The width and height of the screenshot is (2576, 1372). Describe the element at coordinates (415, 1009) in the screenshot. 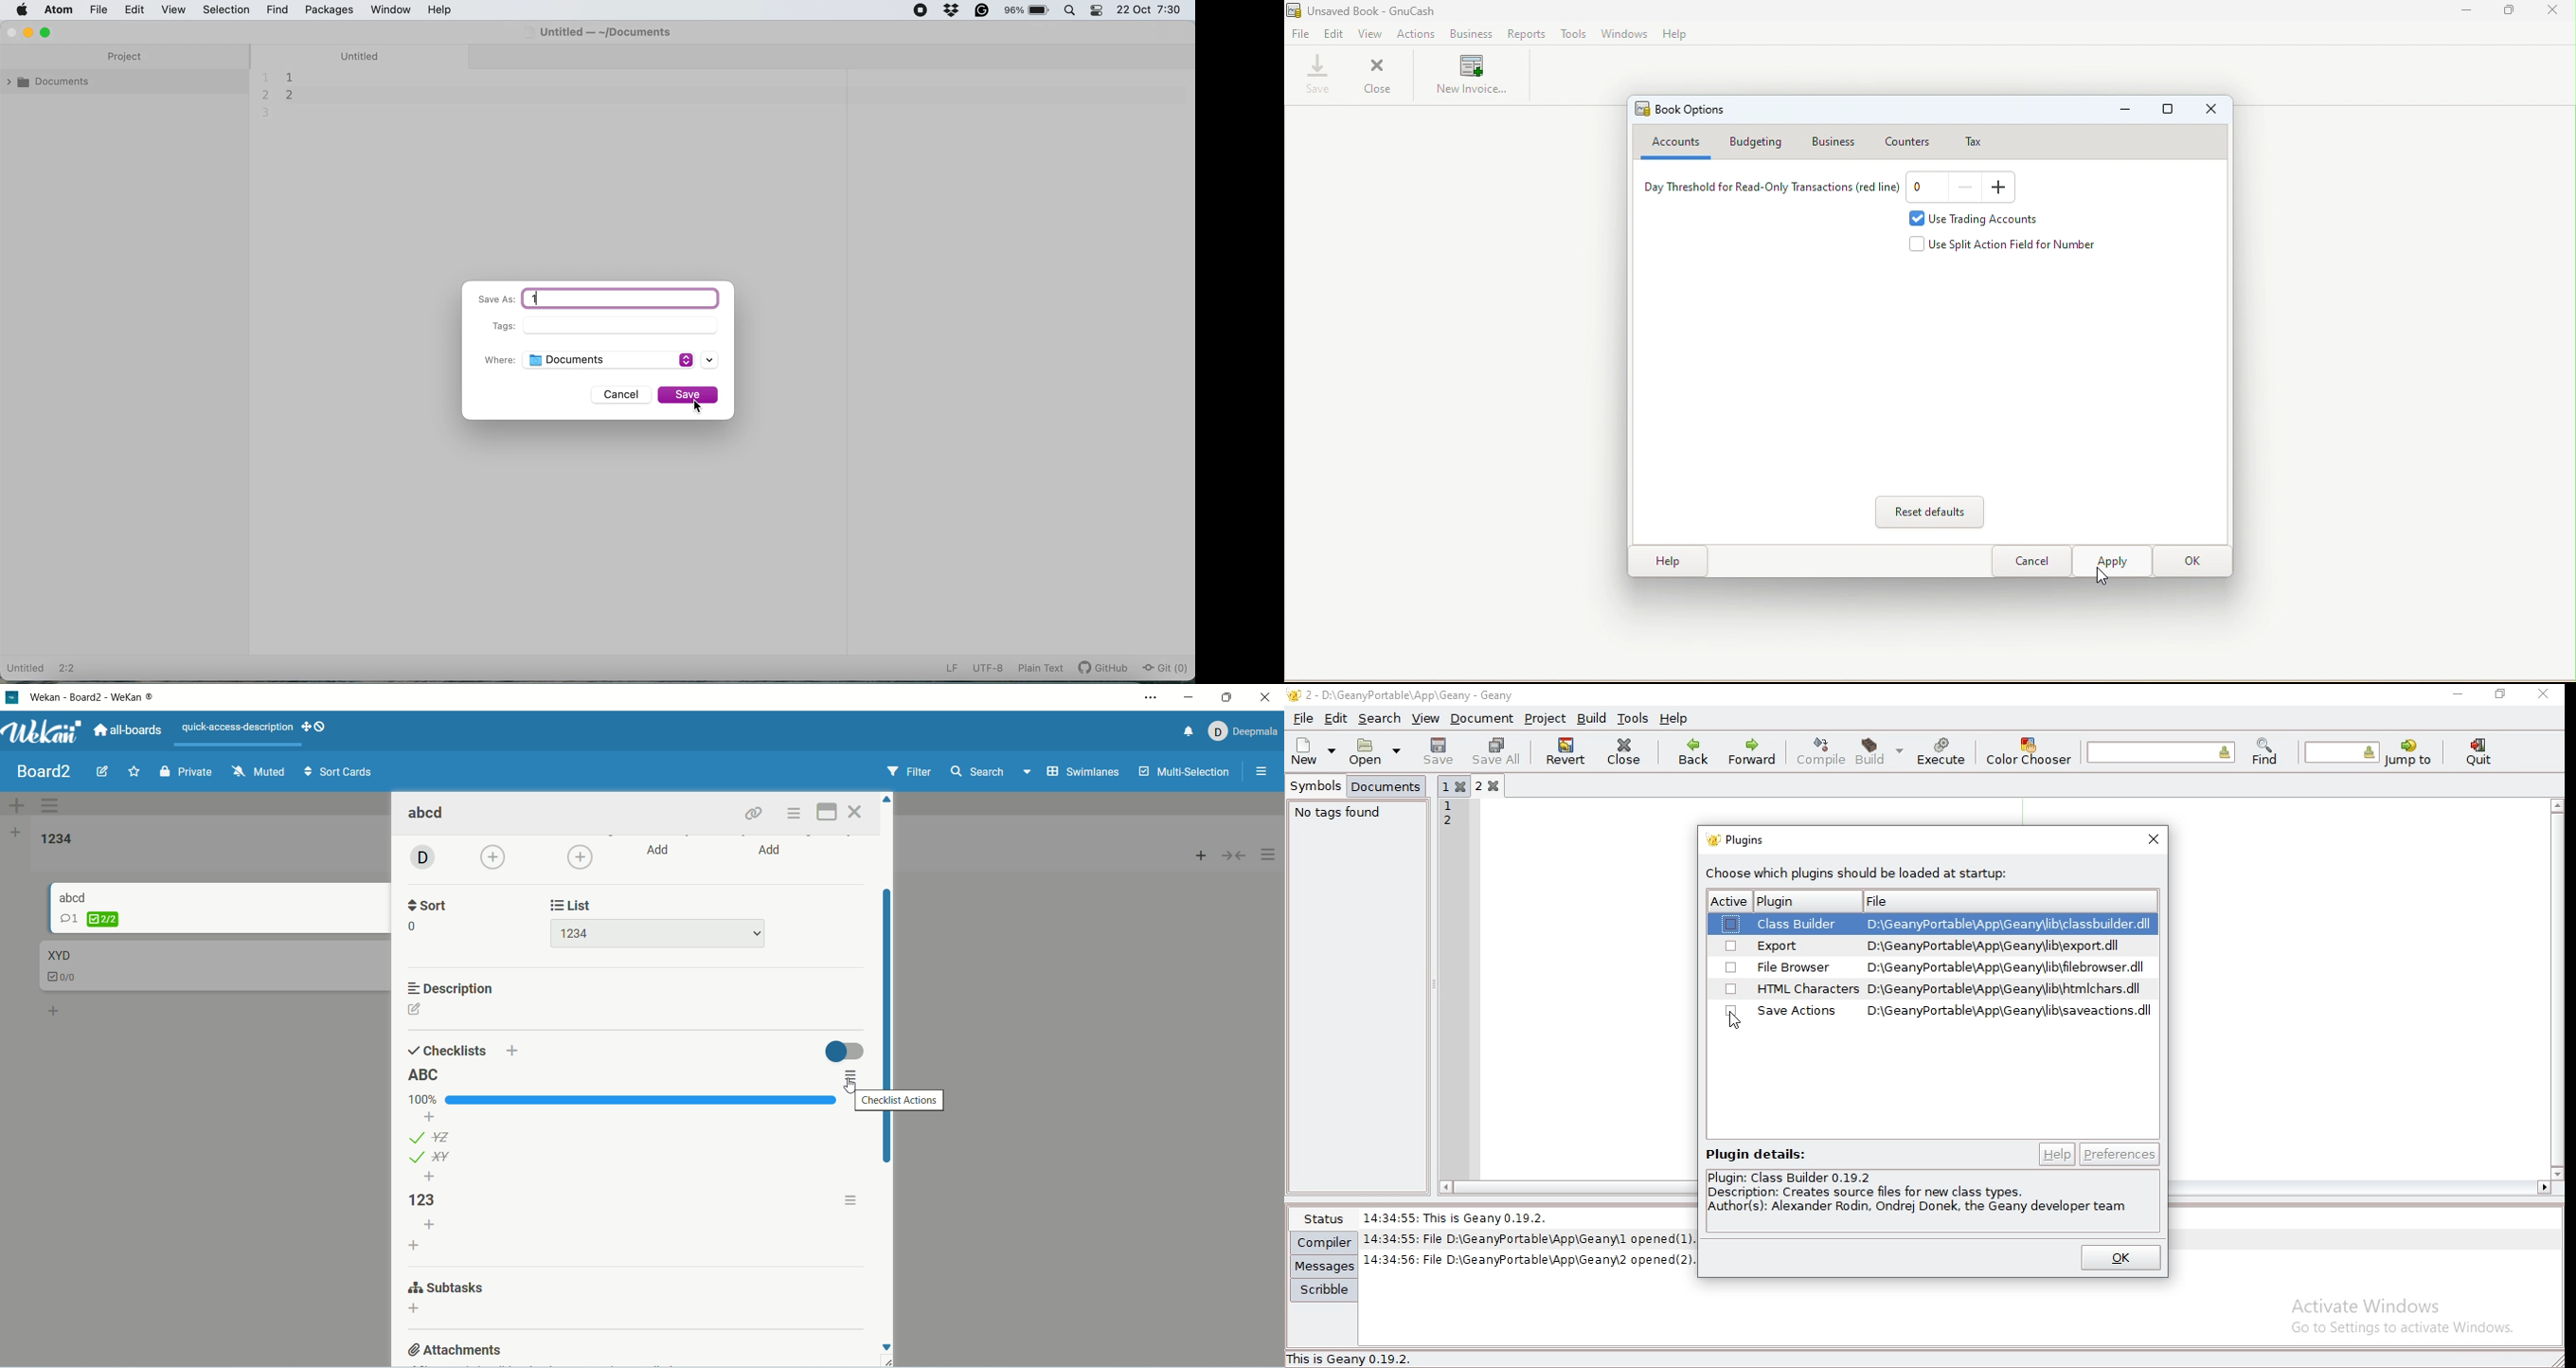

I see `edit` at that location.